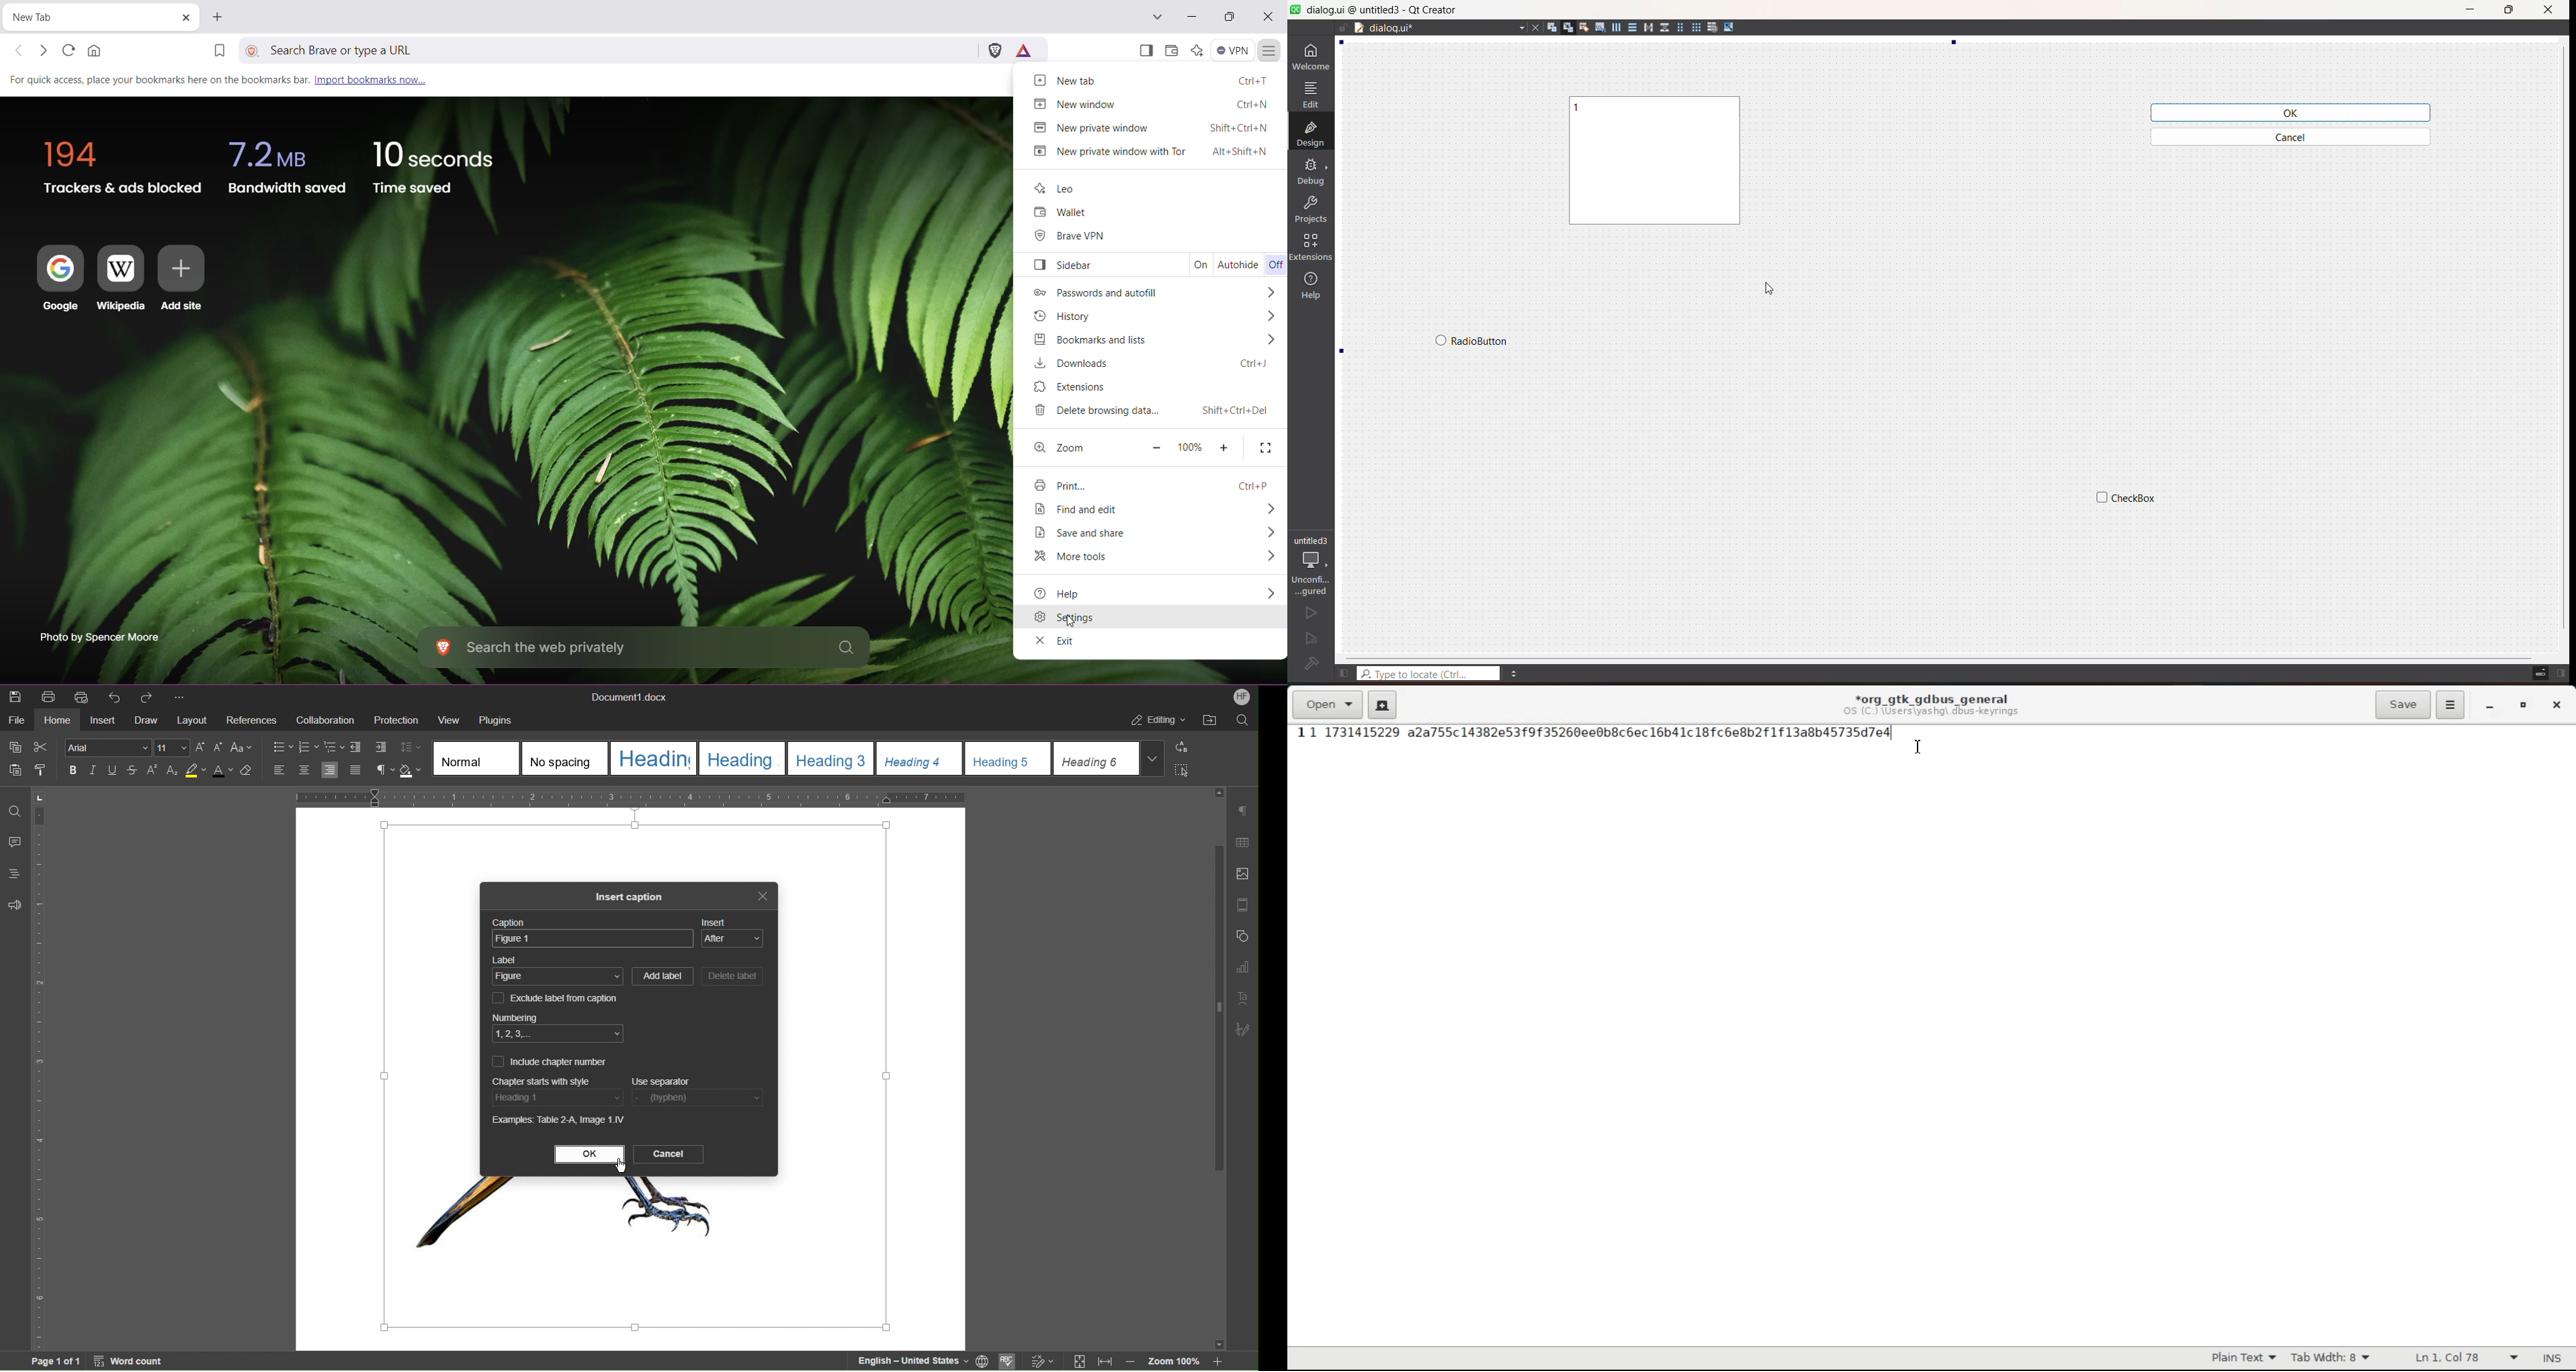 This screenshot has height=1372, width=2576. What do you see at coordinates (93, 770) in the screenshot?
I see `Italic` at bounding box center [93, 770].